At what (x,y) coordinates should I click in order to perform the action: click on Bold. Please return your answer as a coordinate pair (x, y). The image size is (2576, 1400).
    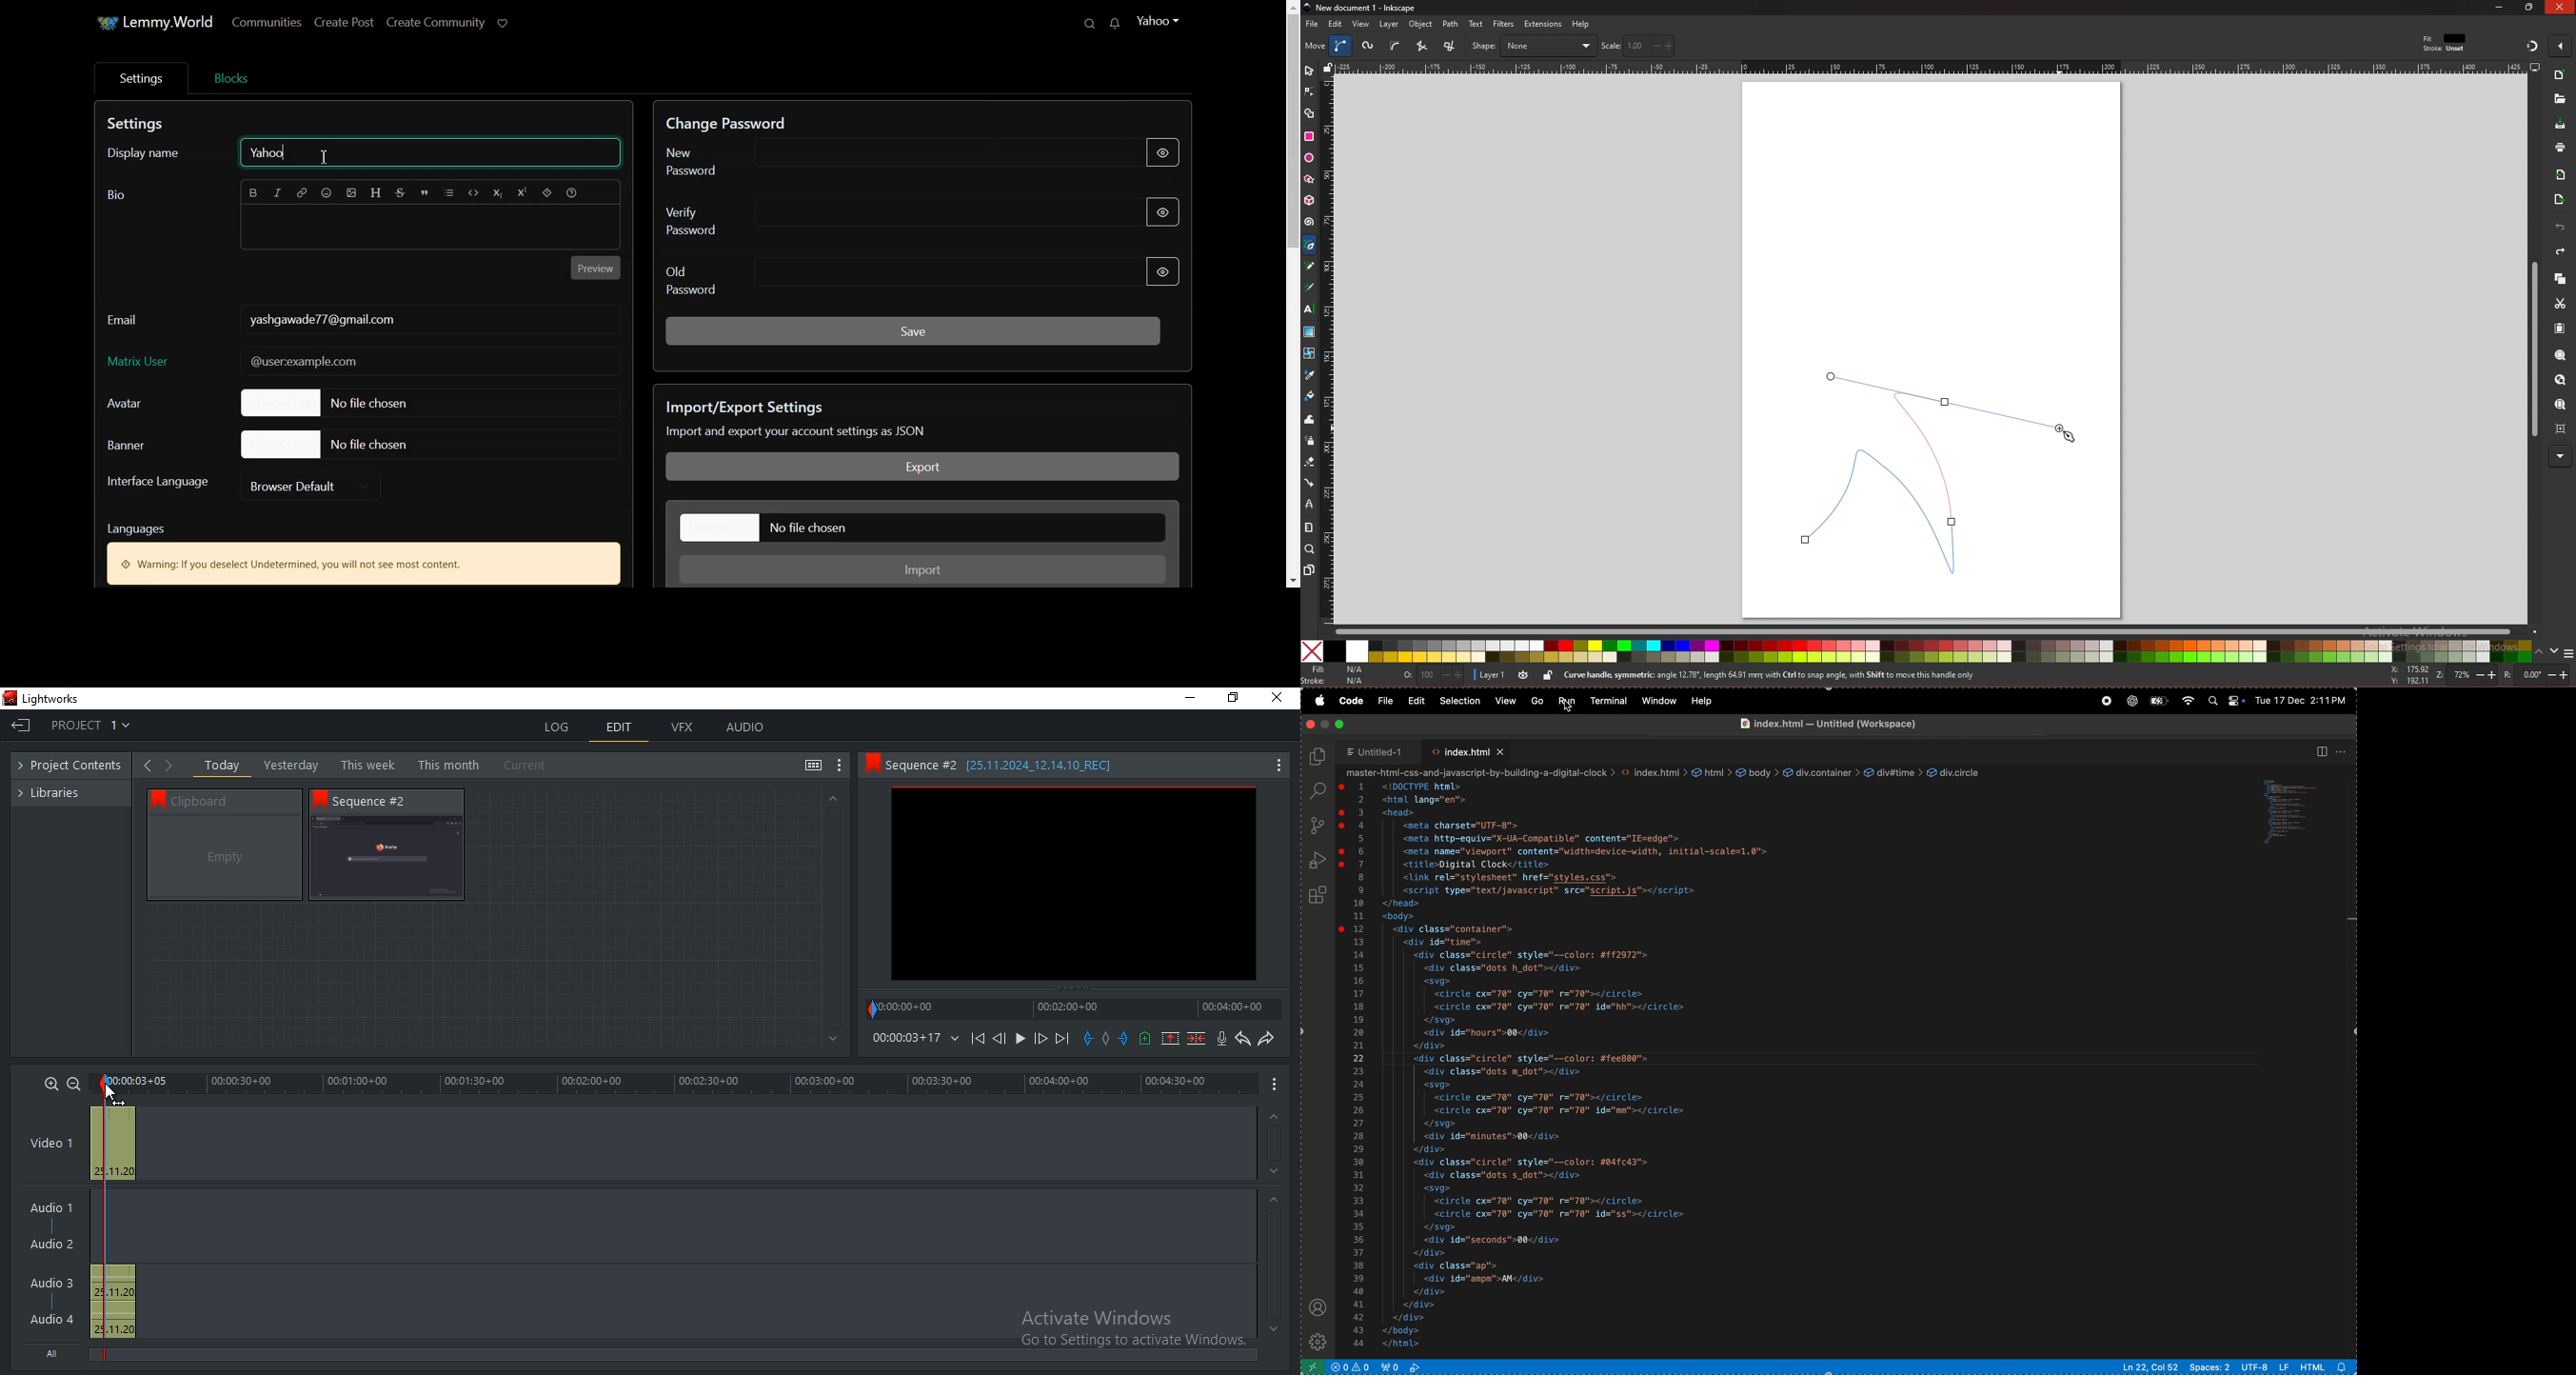
    Looking at the image, I should click on (254, 193).